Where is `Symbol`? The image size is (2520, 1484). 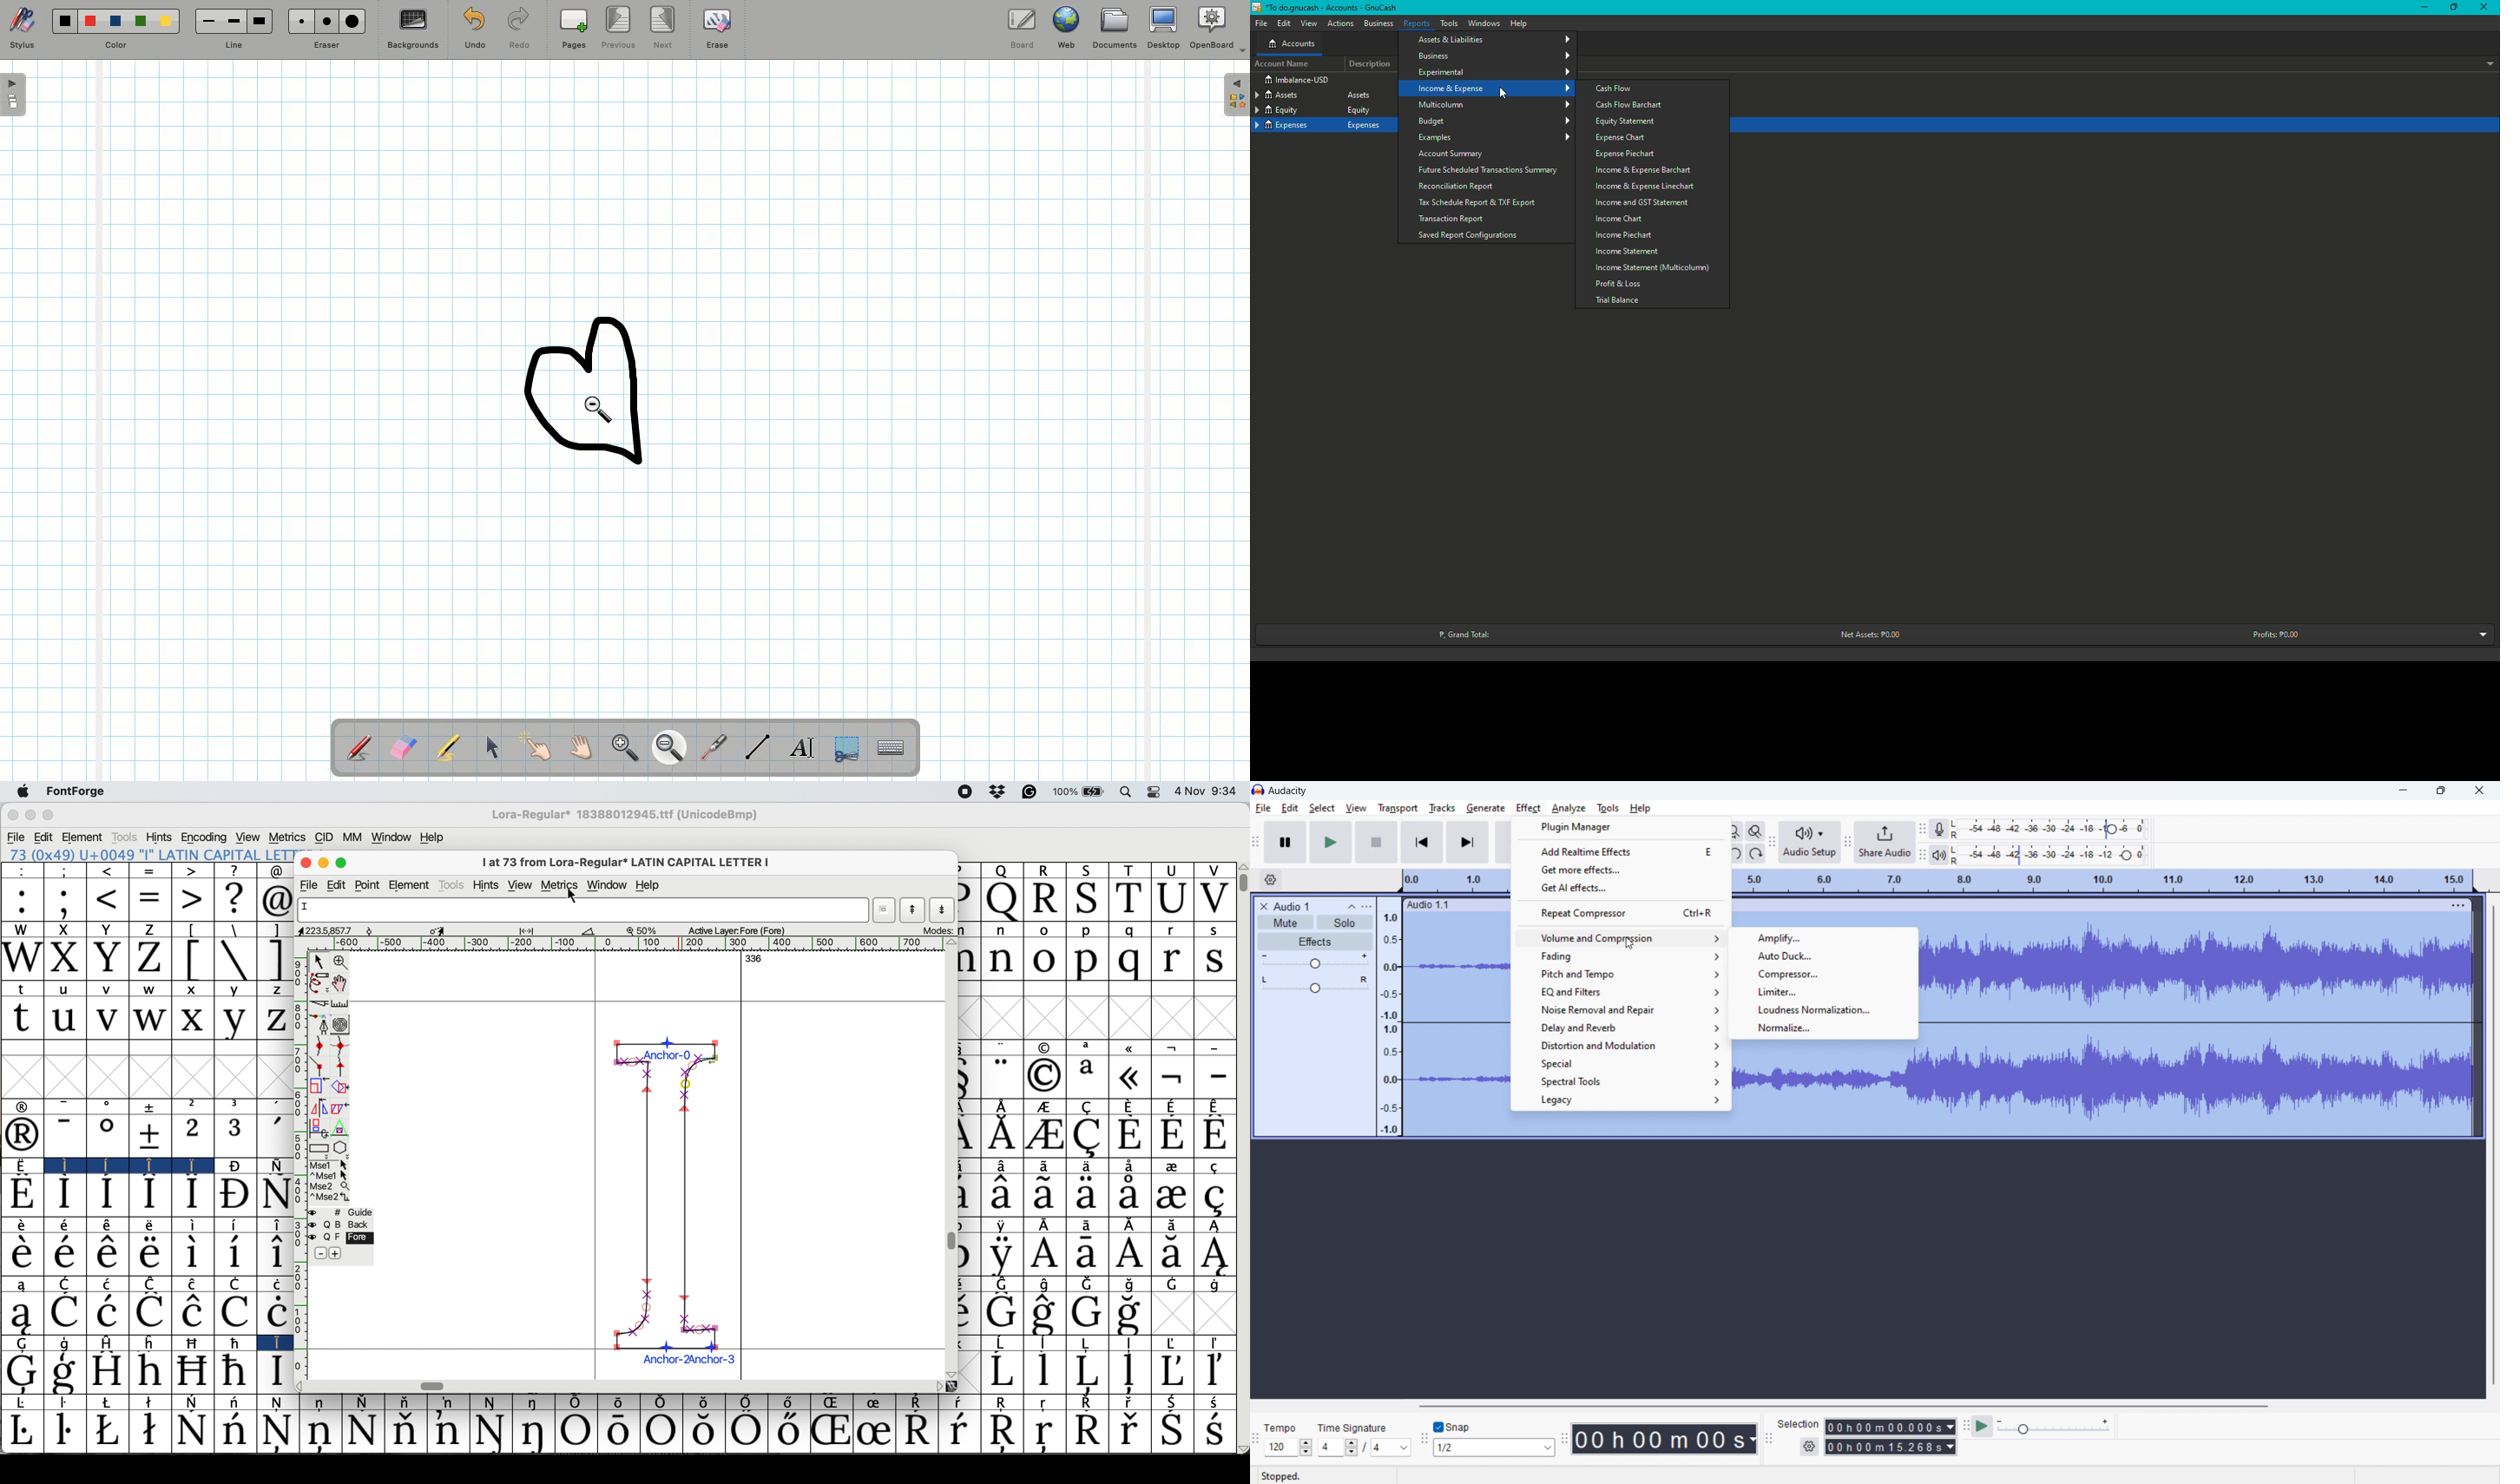 Symbol is located at coordinates (236, 1225).